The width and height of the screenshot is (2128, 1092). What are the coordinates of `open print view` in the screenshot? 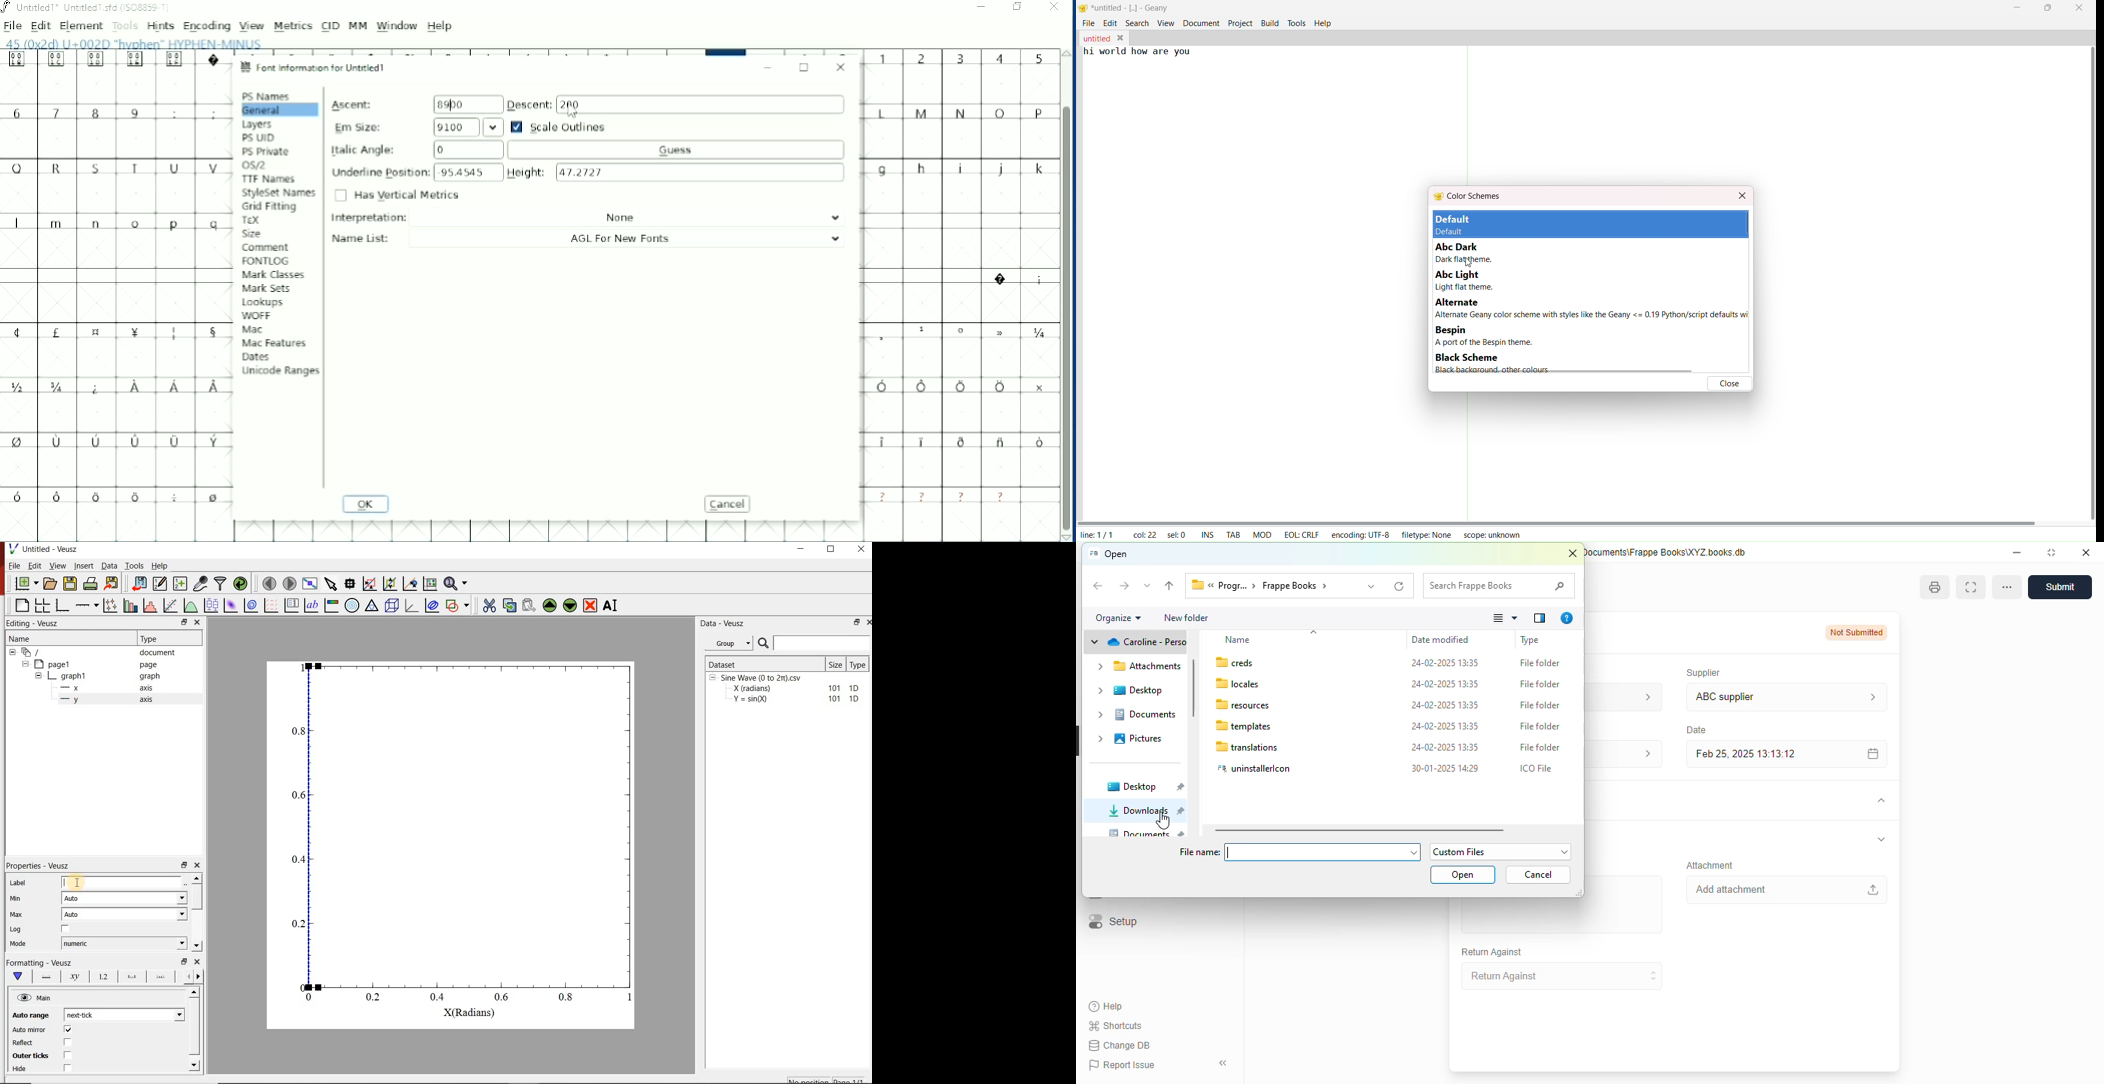 It's located at (1935, 587).